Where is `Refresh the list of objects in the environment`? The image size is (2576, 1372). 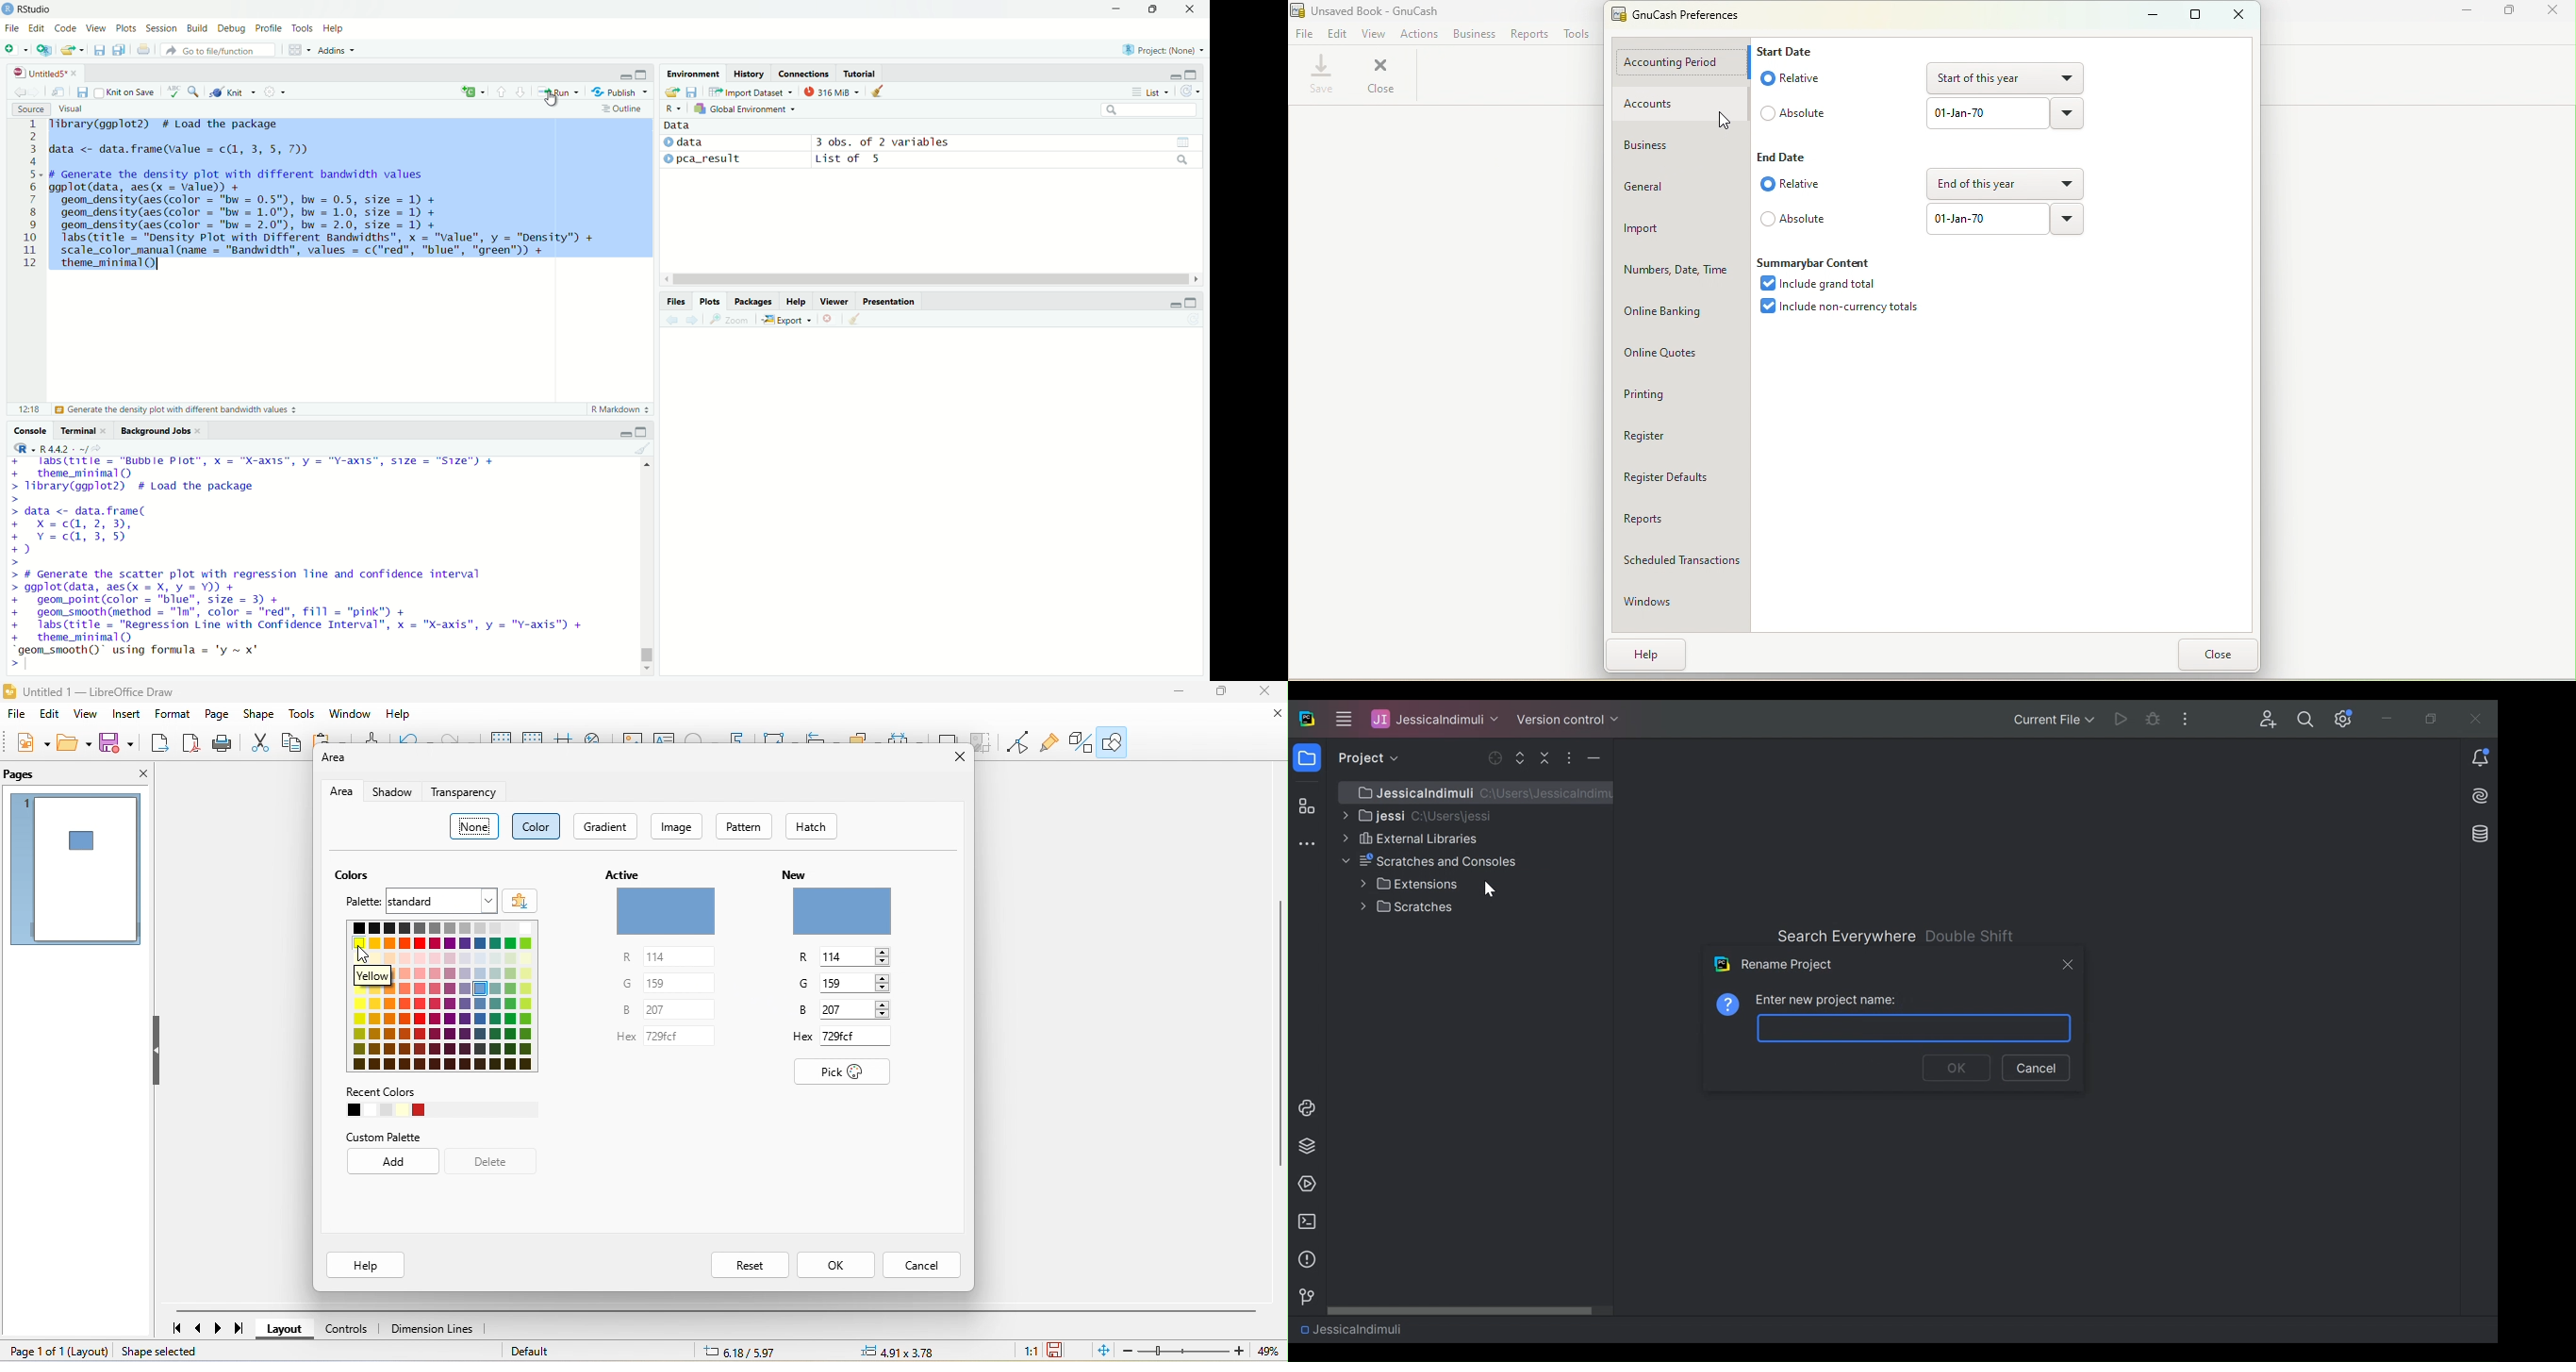
Refresh the list of objects in the environment is located at coordinates (1189, 91).